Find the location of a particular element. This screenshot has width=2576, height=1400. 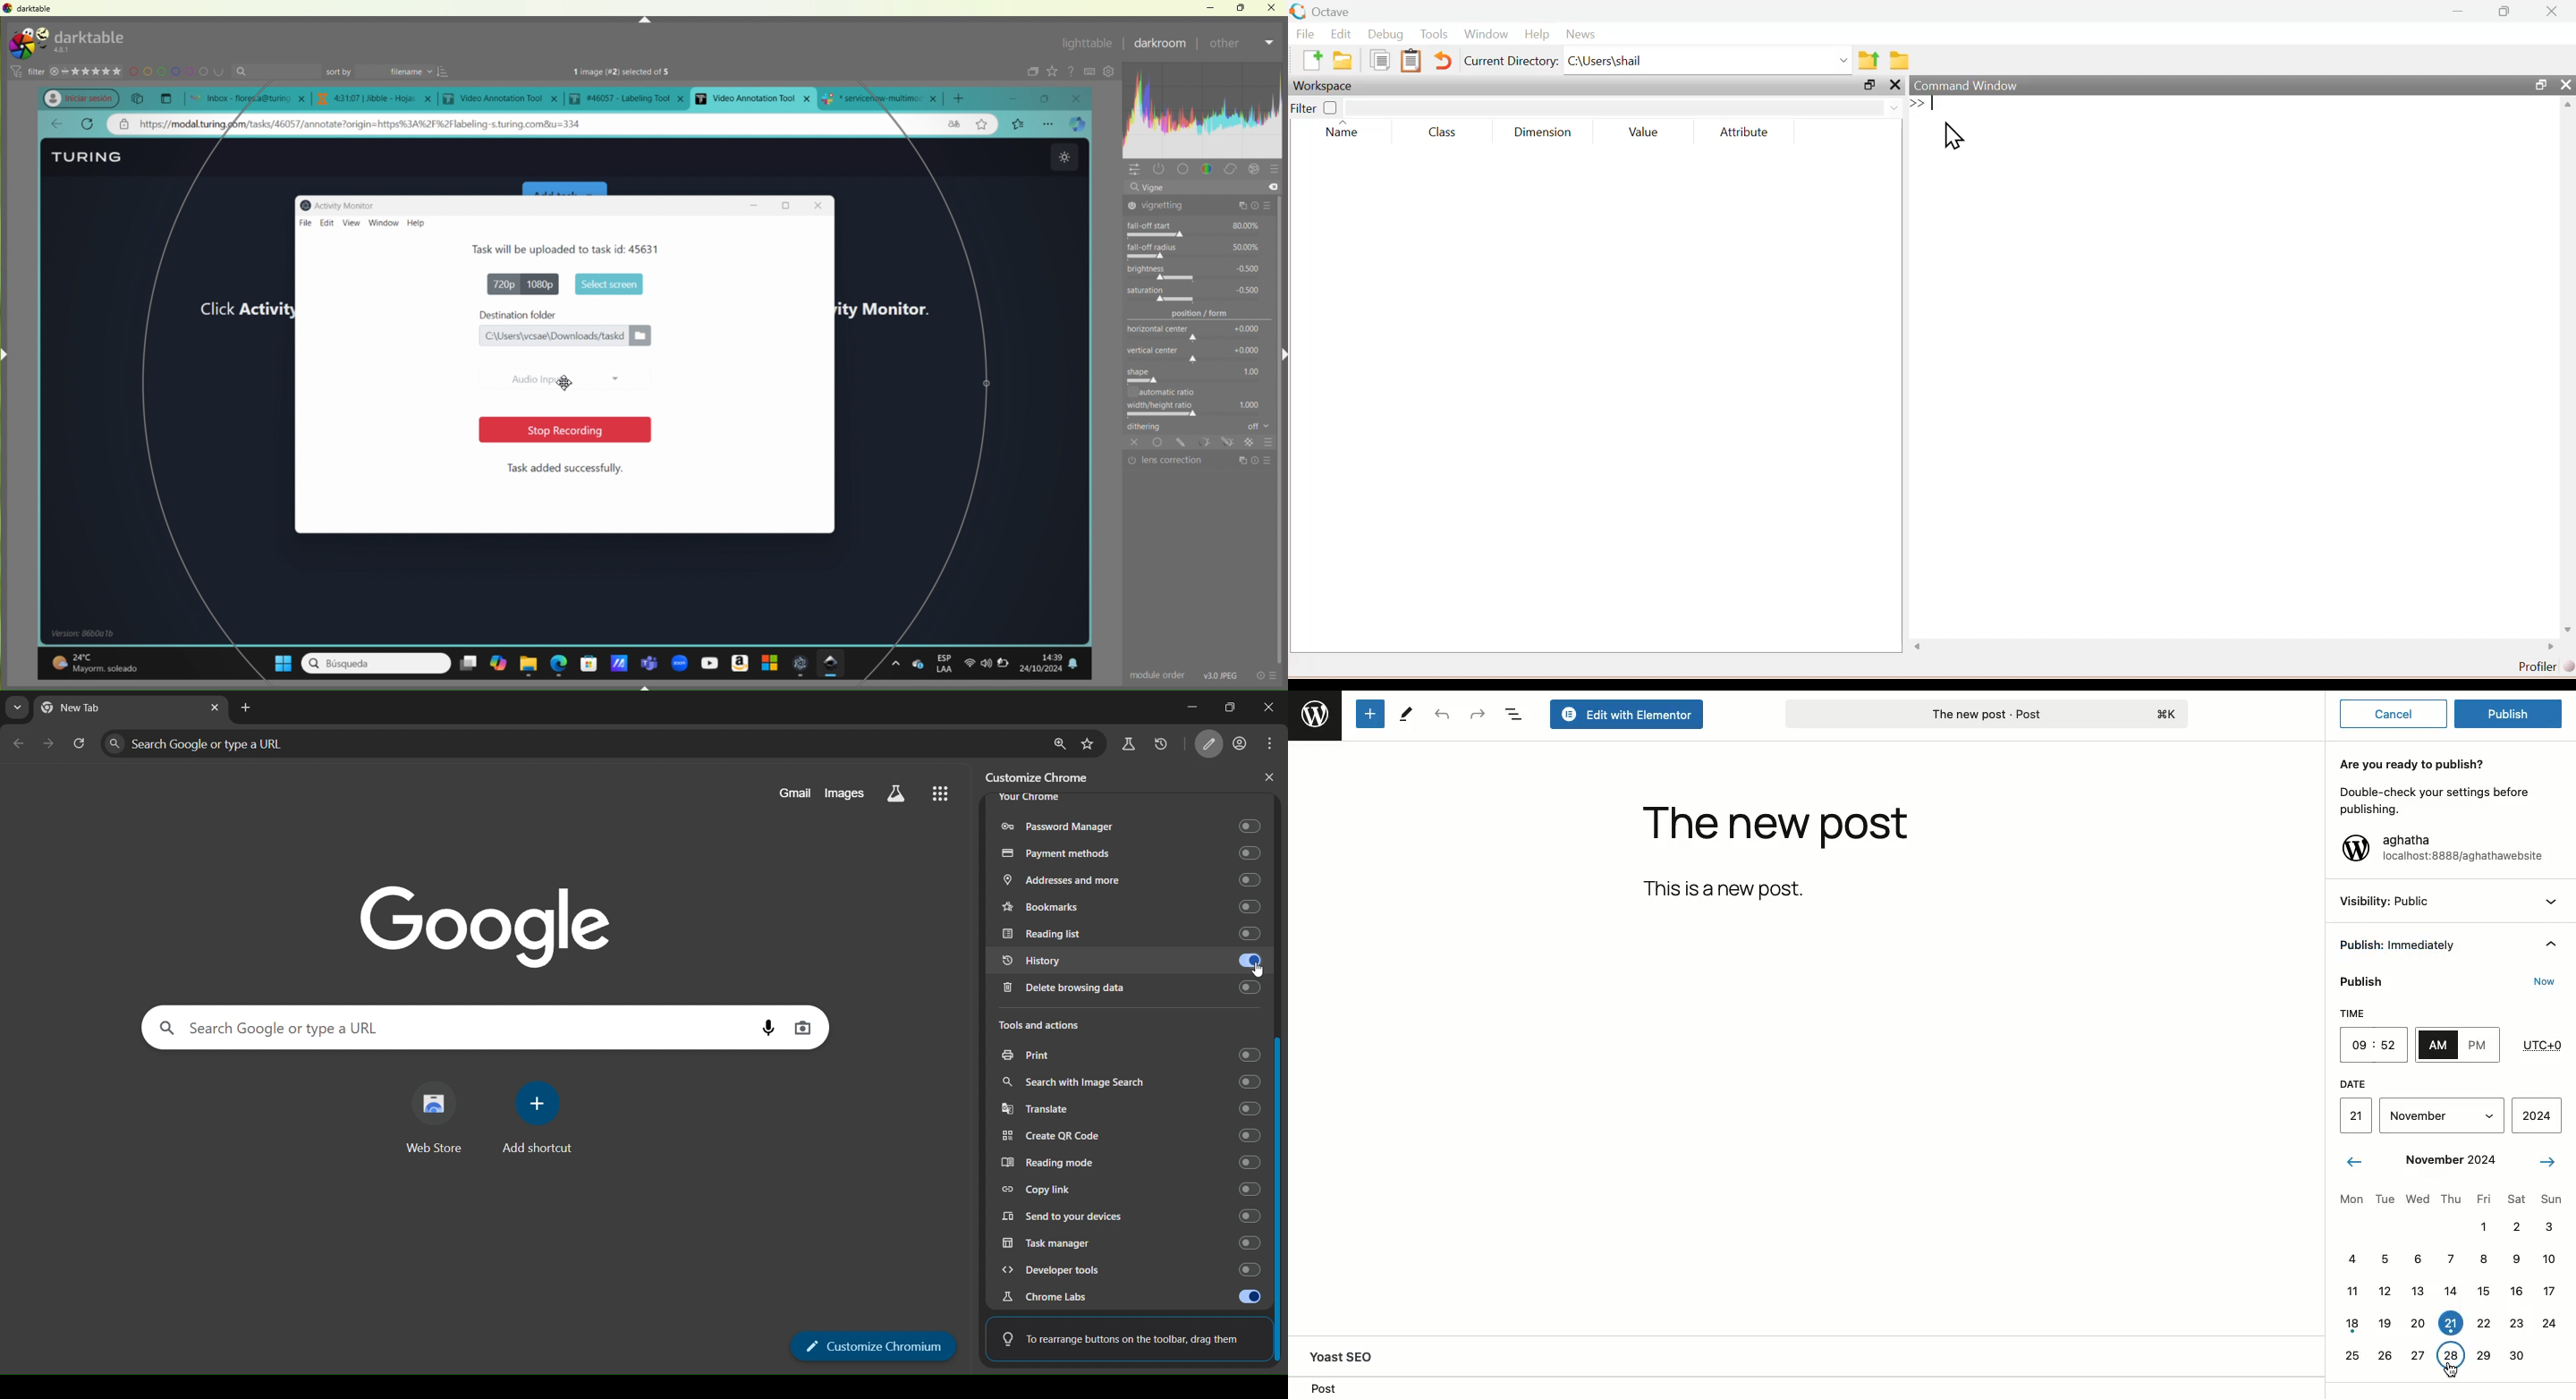

current open tab is located at coordinates (753, 98).